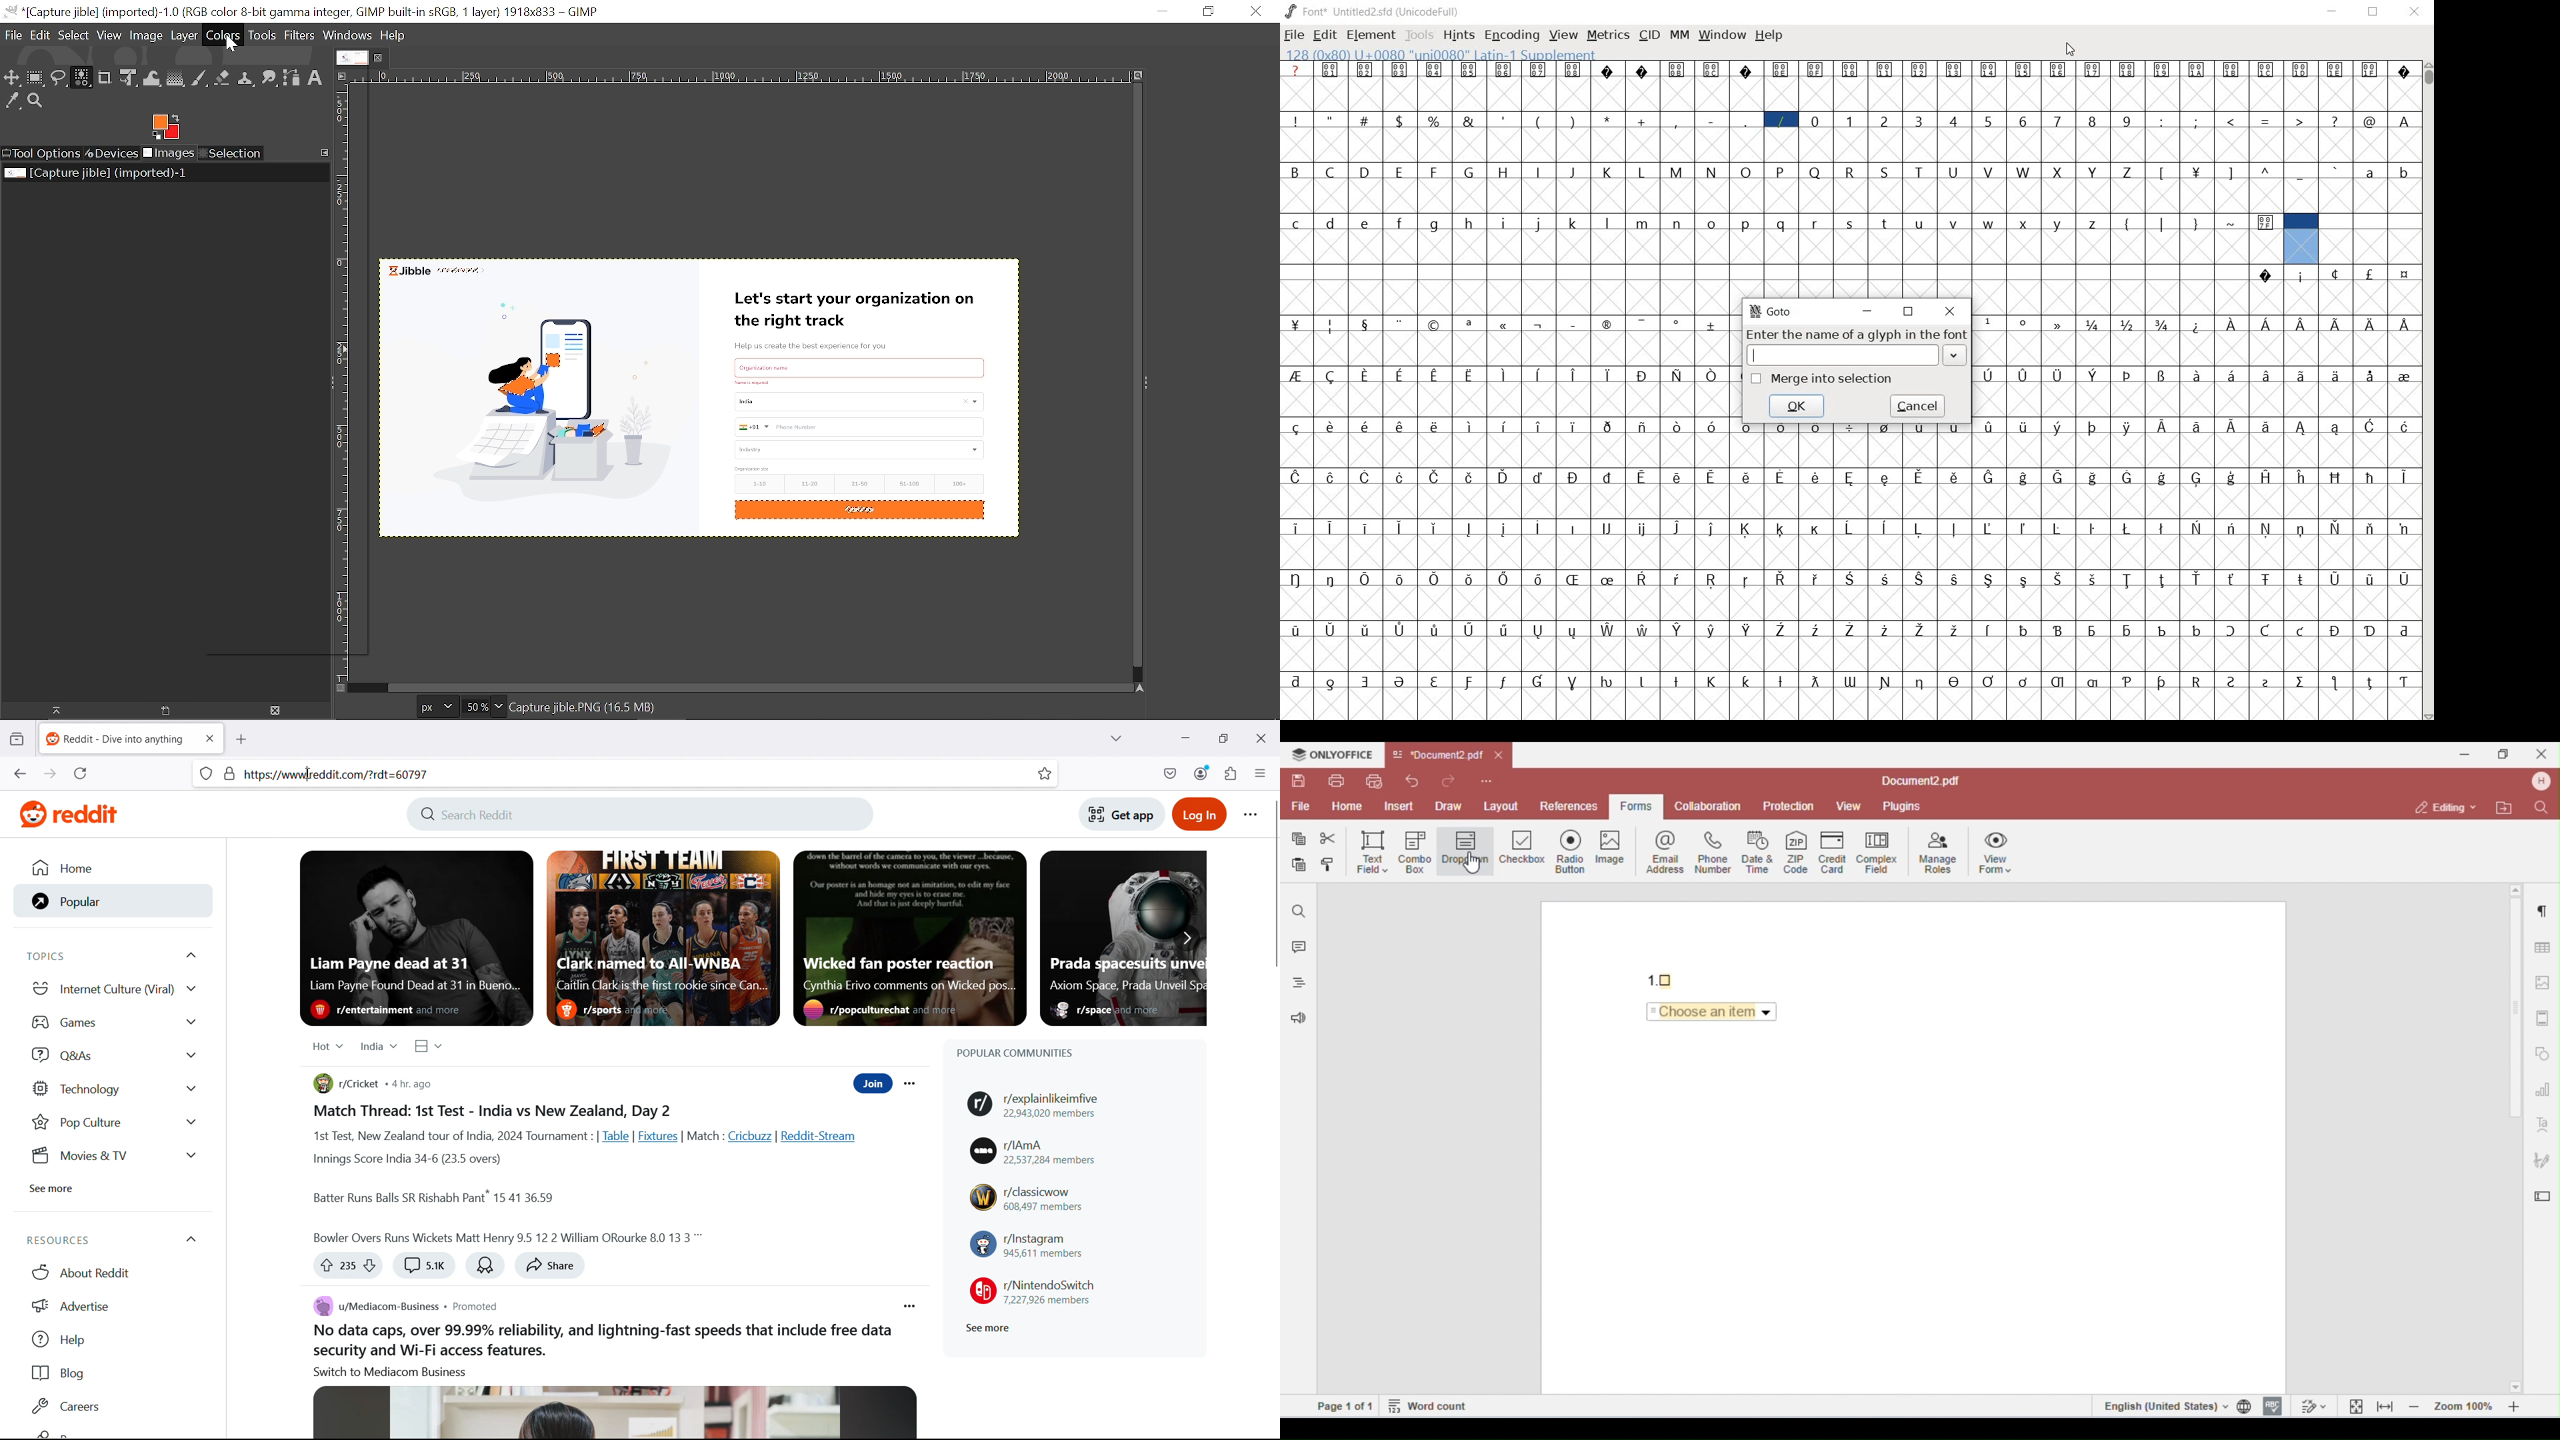 This screenshot has width=2576, height=1456. Describe the element at coordinates (1746, 172) in the screenshot. I see `O` at that location.